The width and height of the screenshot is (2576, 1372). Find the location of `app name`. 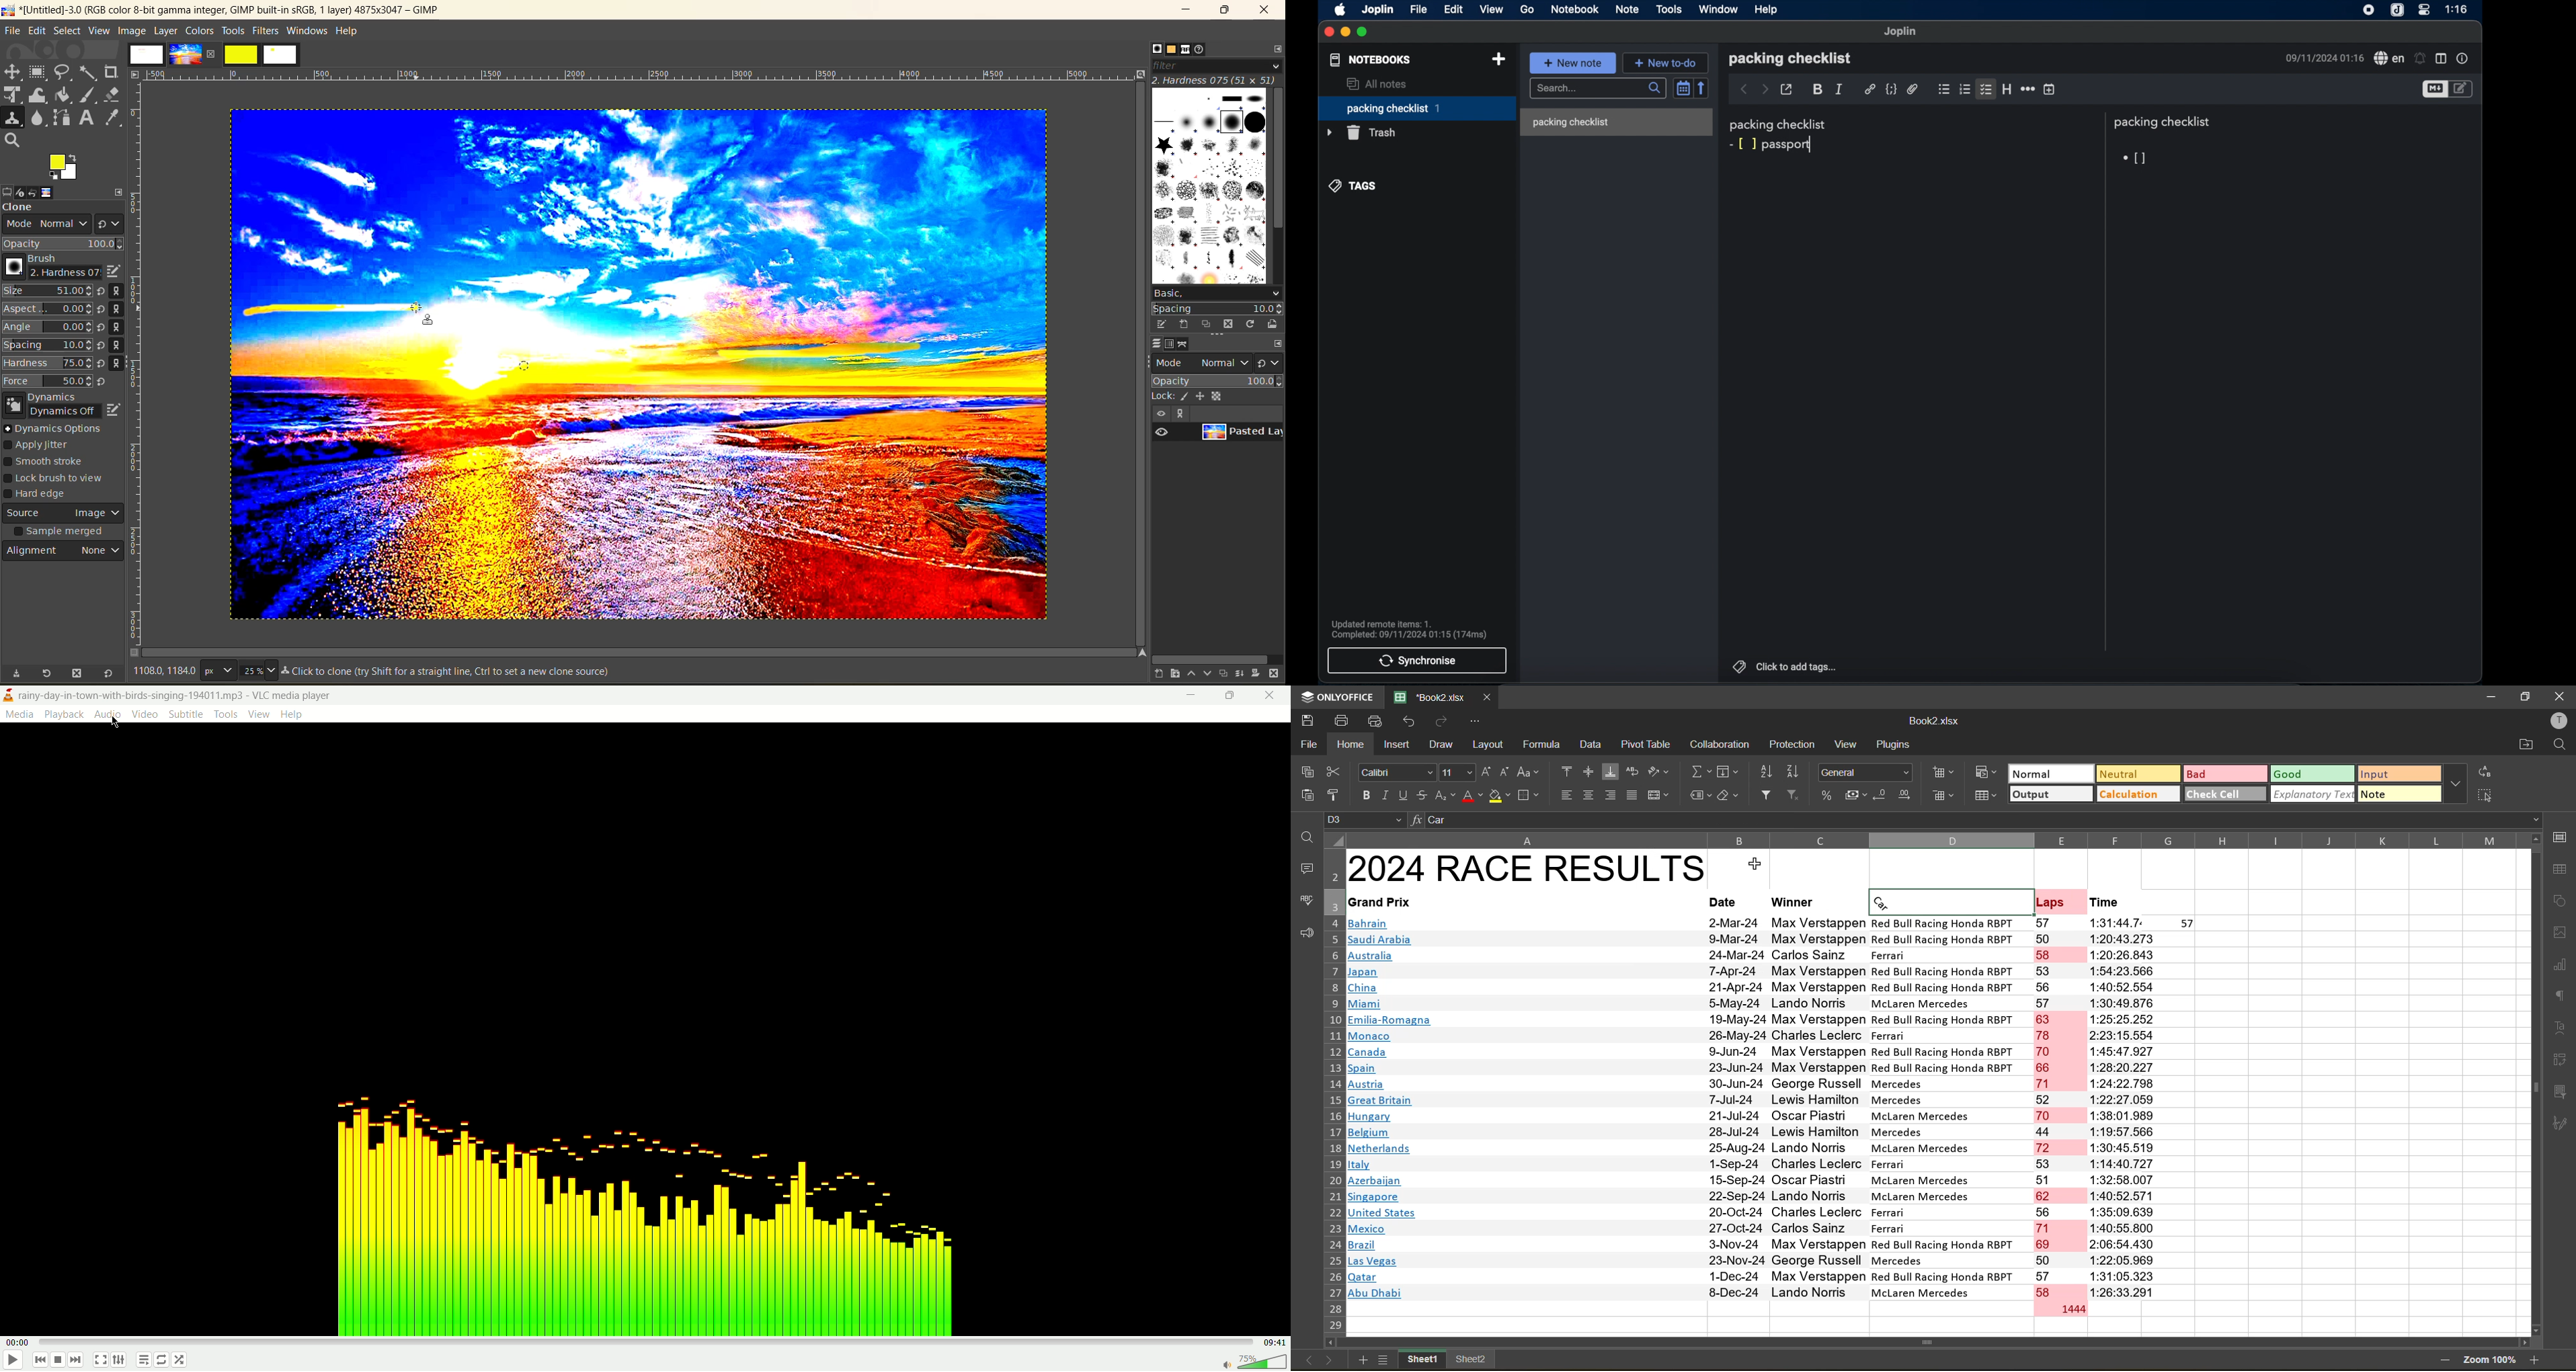

app name is located at coordinates (1339, 696).